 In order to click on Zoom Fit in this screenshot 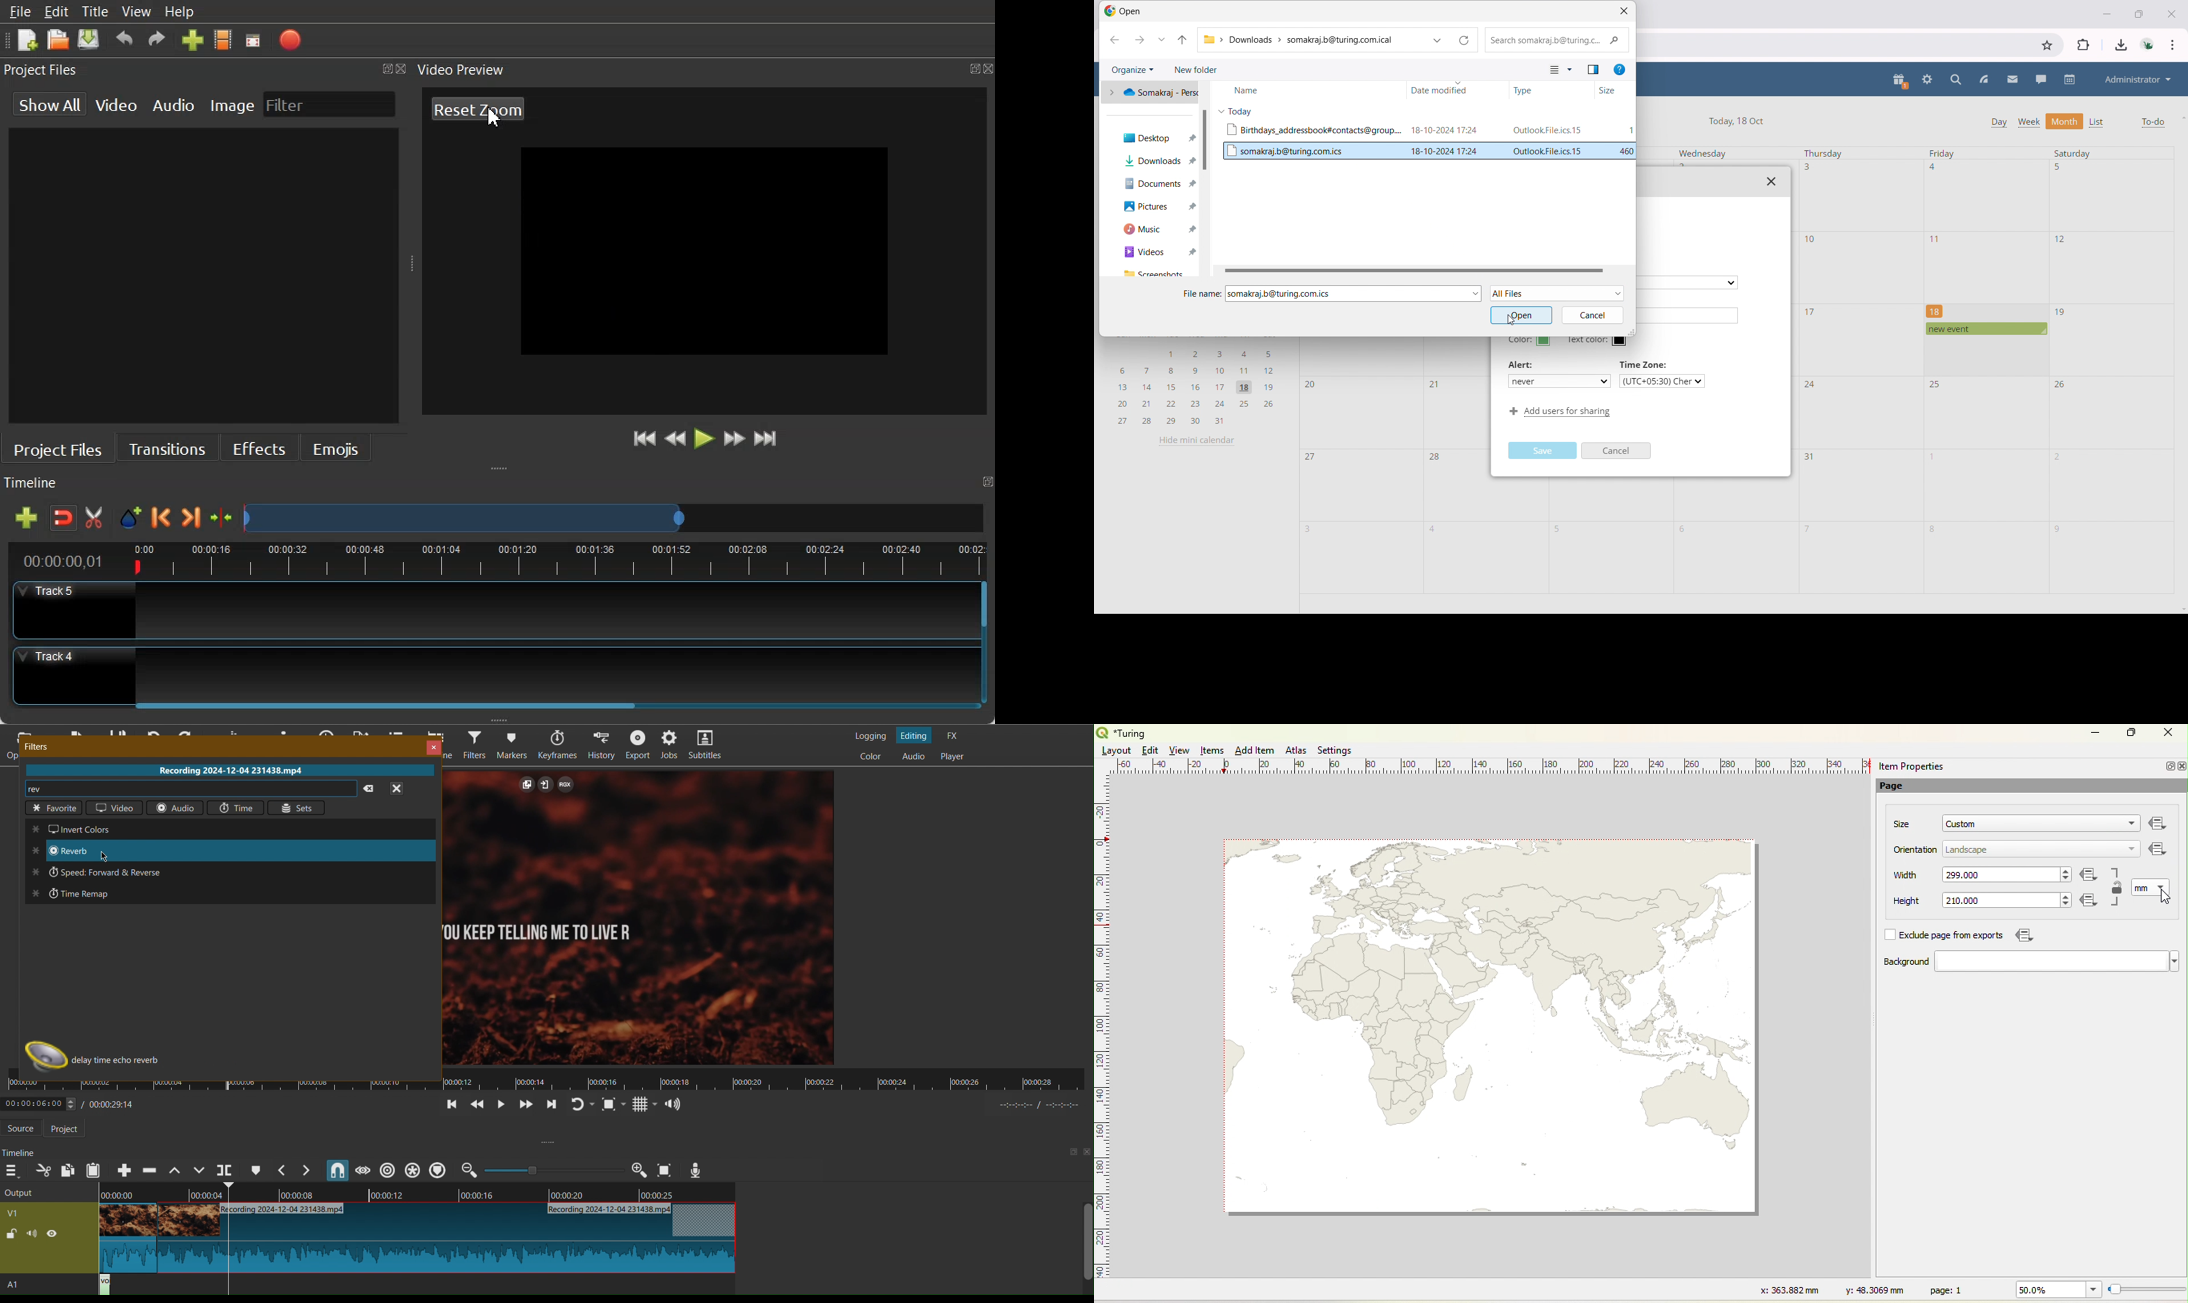, I will do `click(665, 1170)`.